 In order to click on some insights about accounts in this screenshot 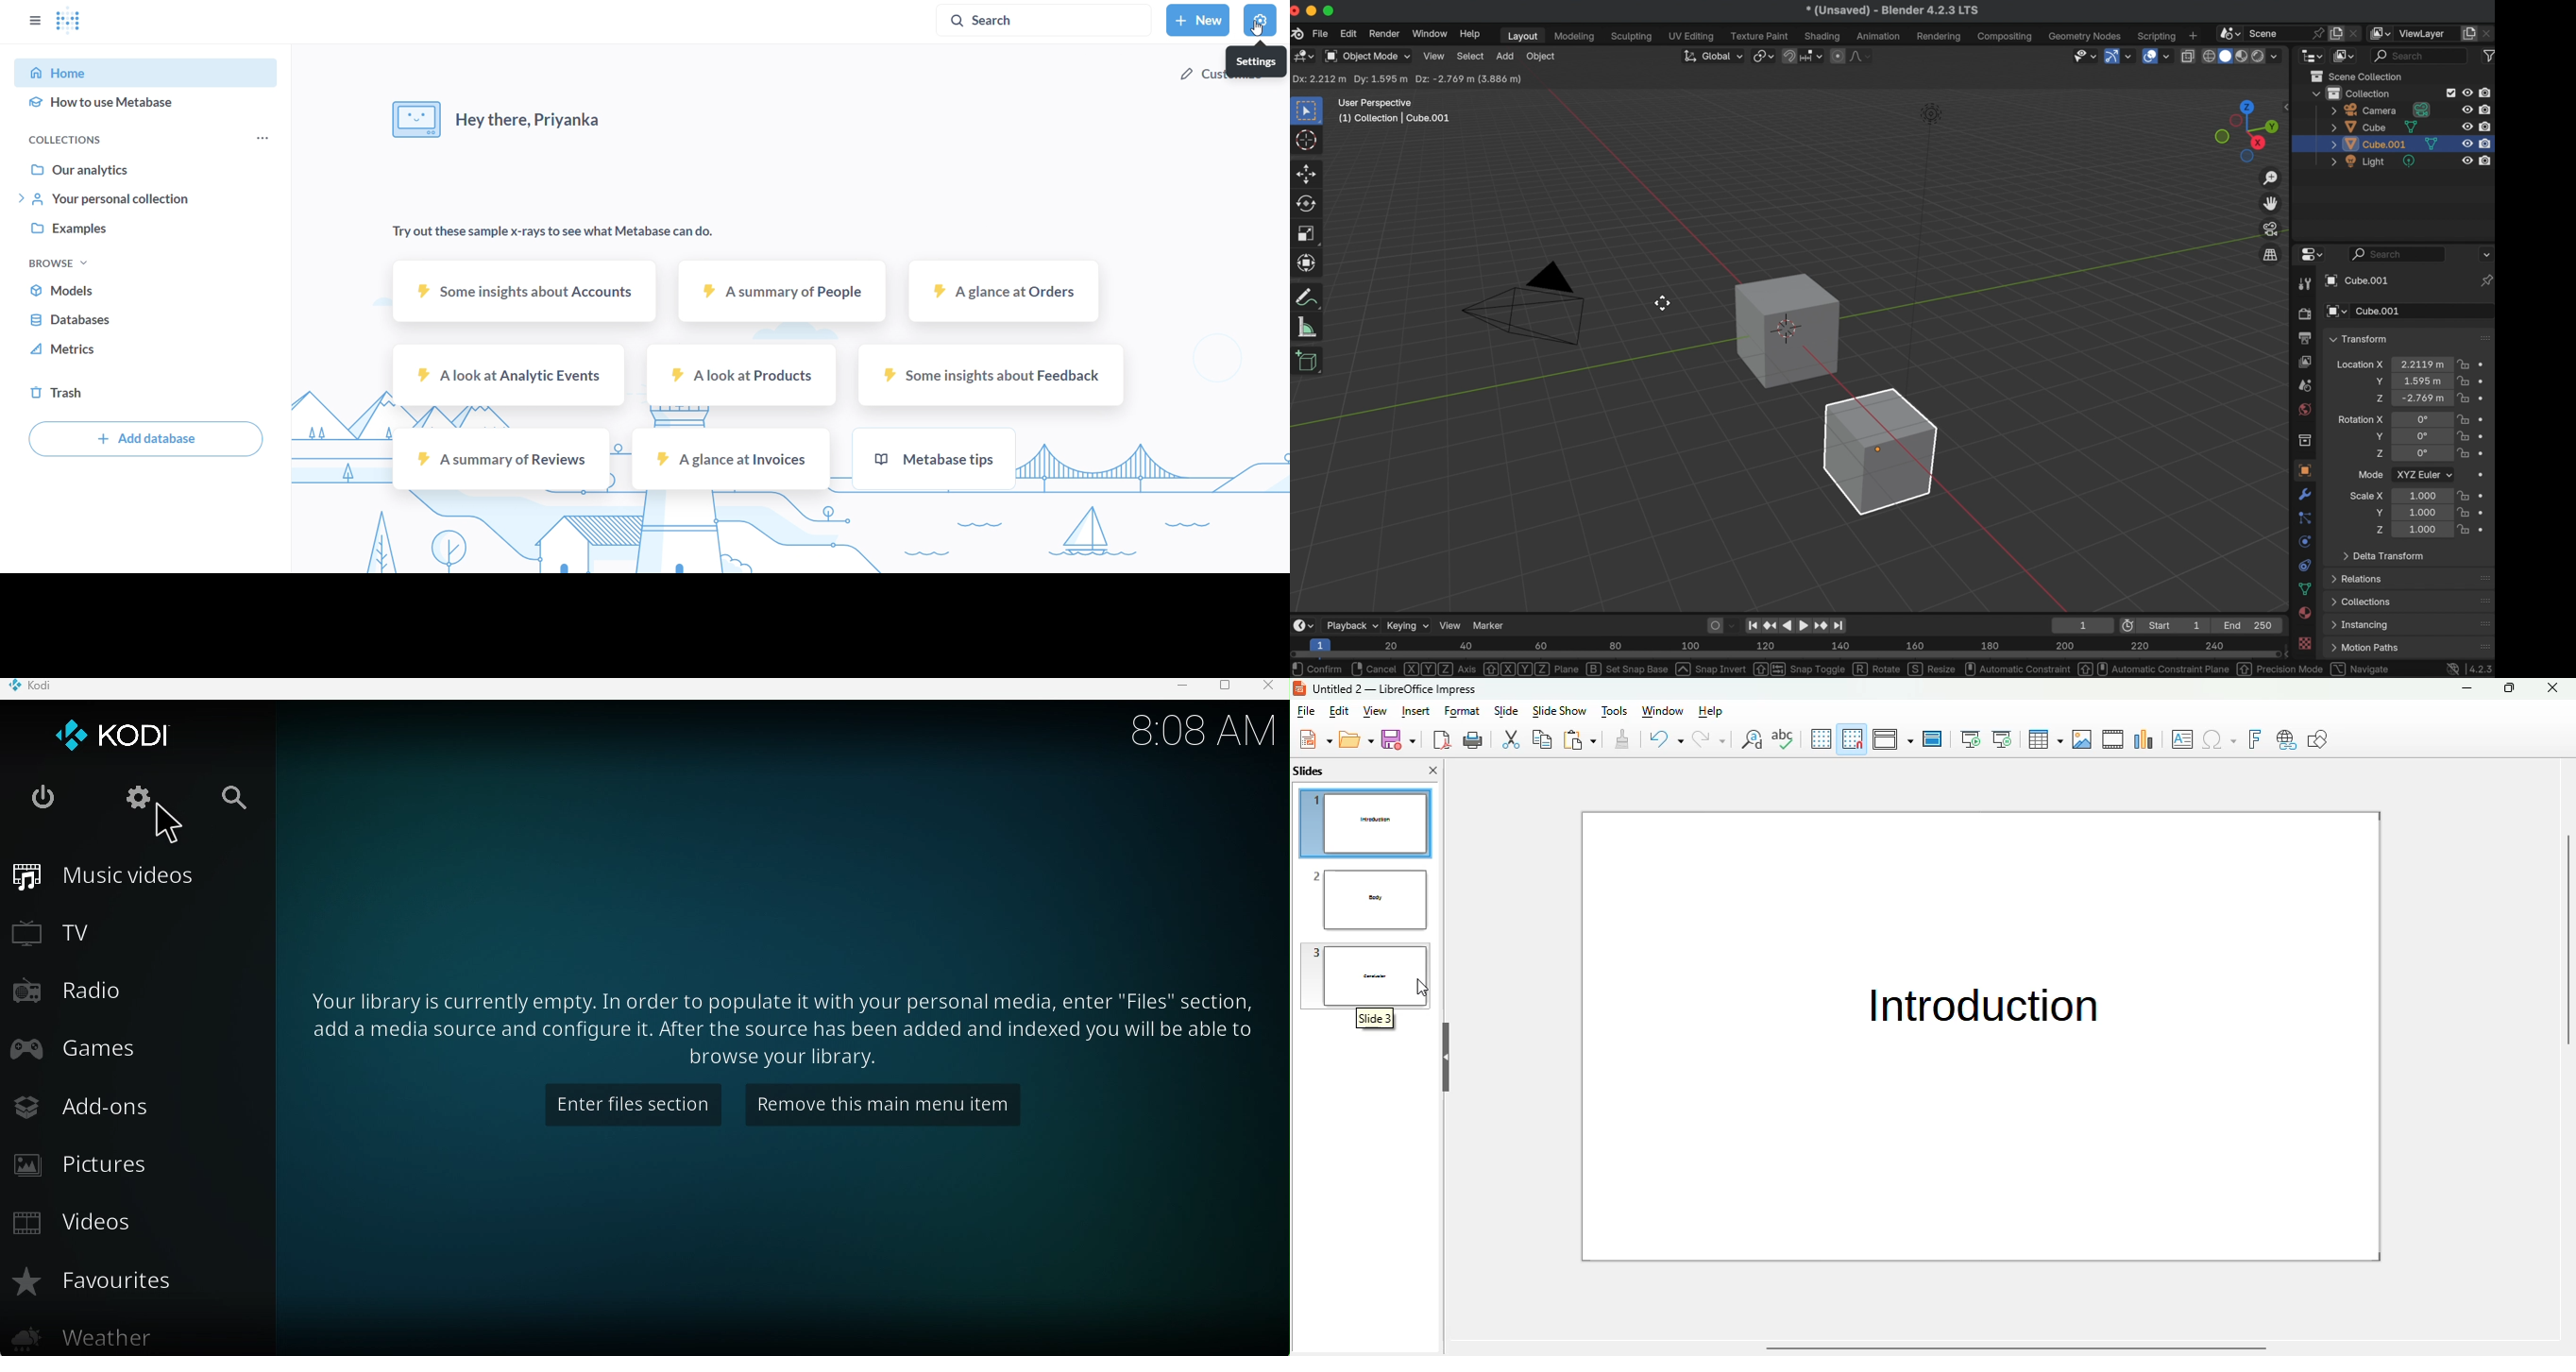, I will do `click(524, 289)`.